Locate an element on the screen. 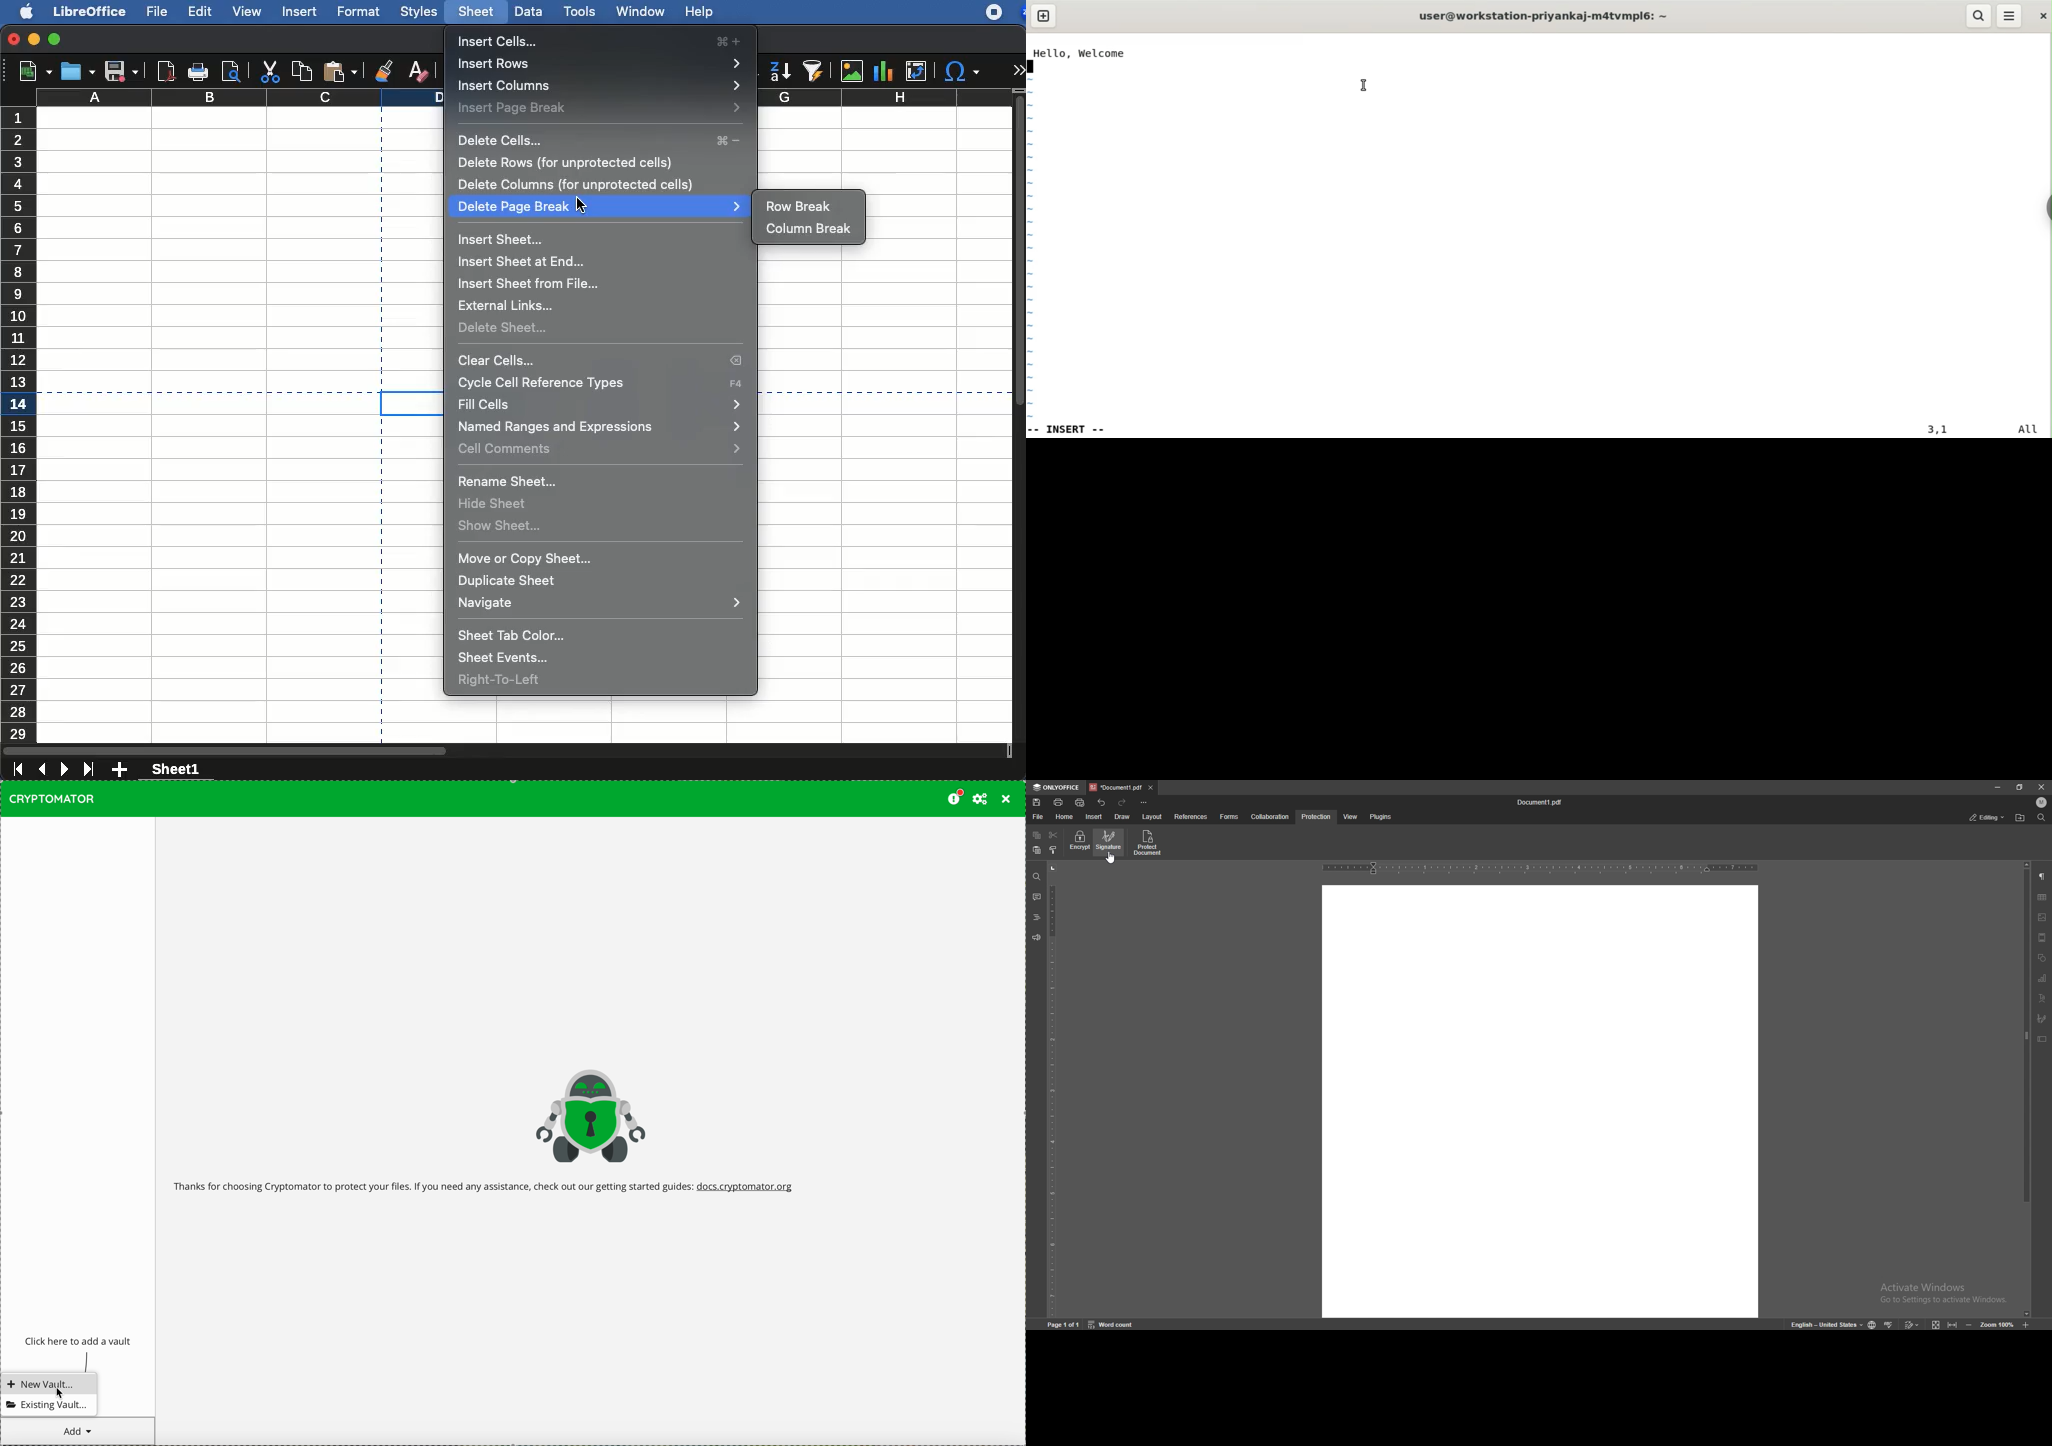 The height and width of the screenshot is (1456, 2072). edit is located at coordinates (199, 12).